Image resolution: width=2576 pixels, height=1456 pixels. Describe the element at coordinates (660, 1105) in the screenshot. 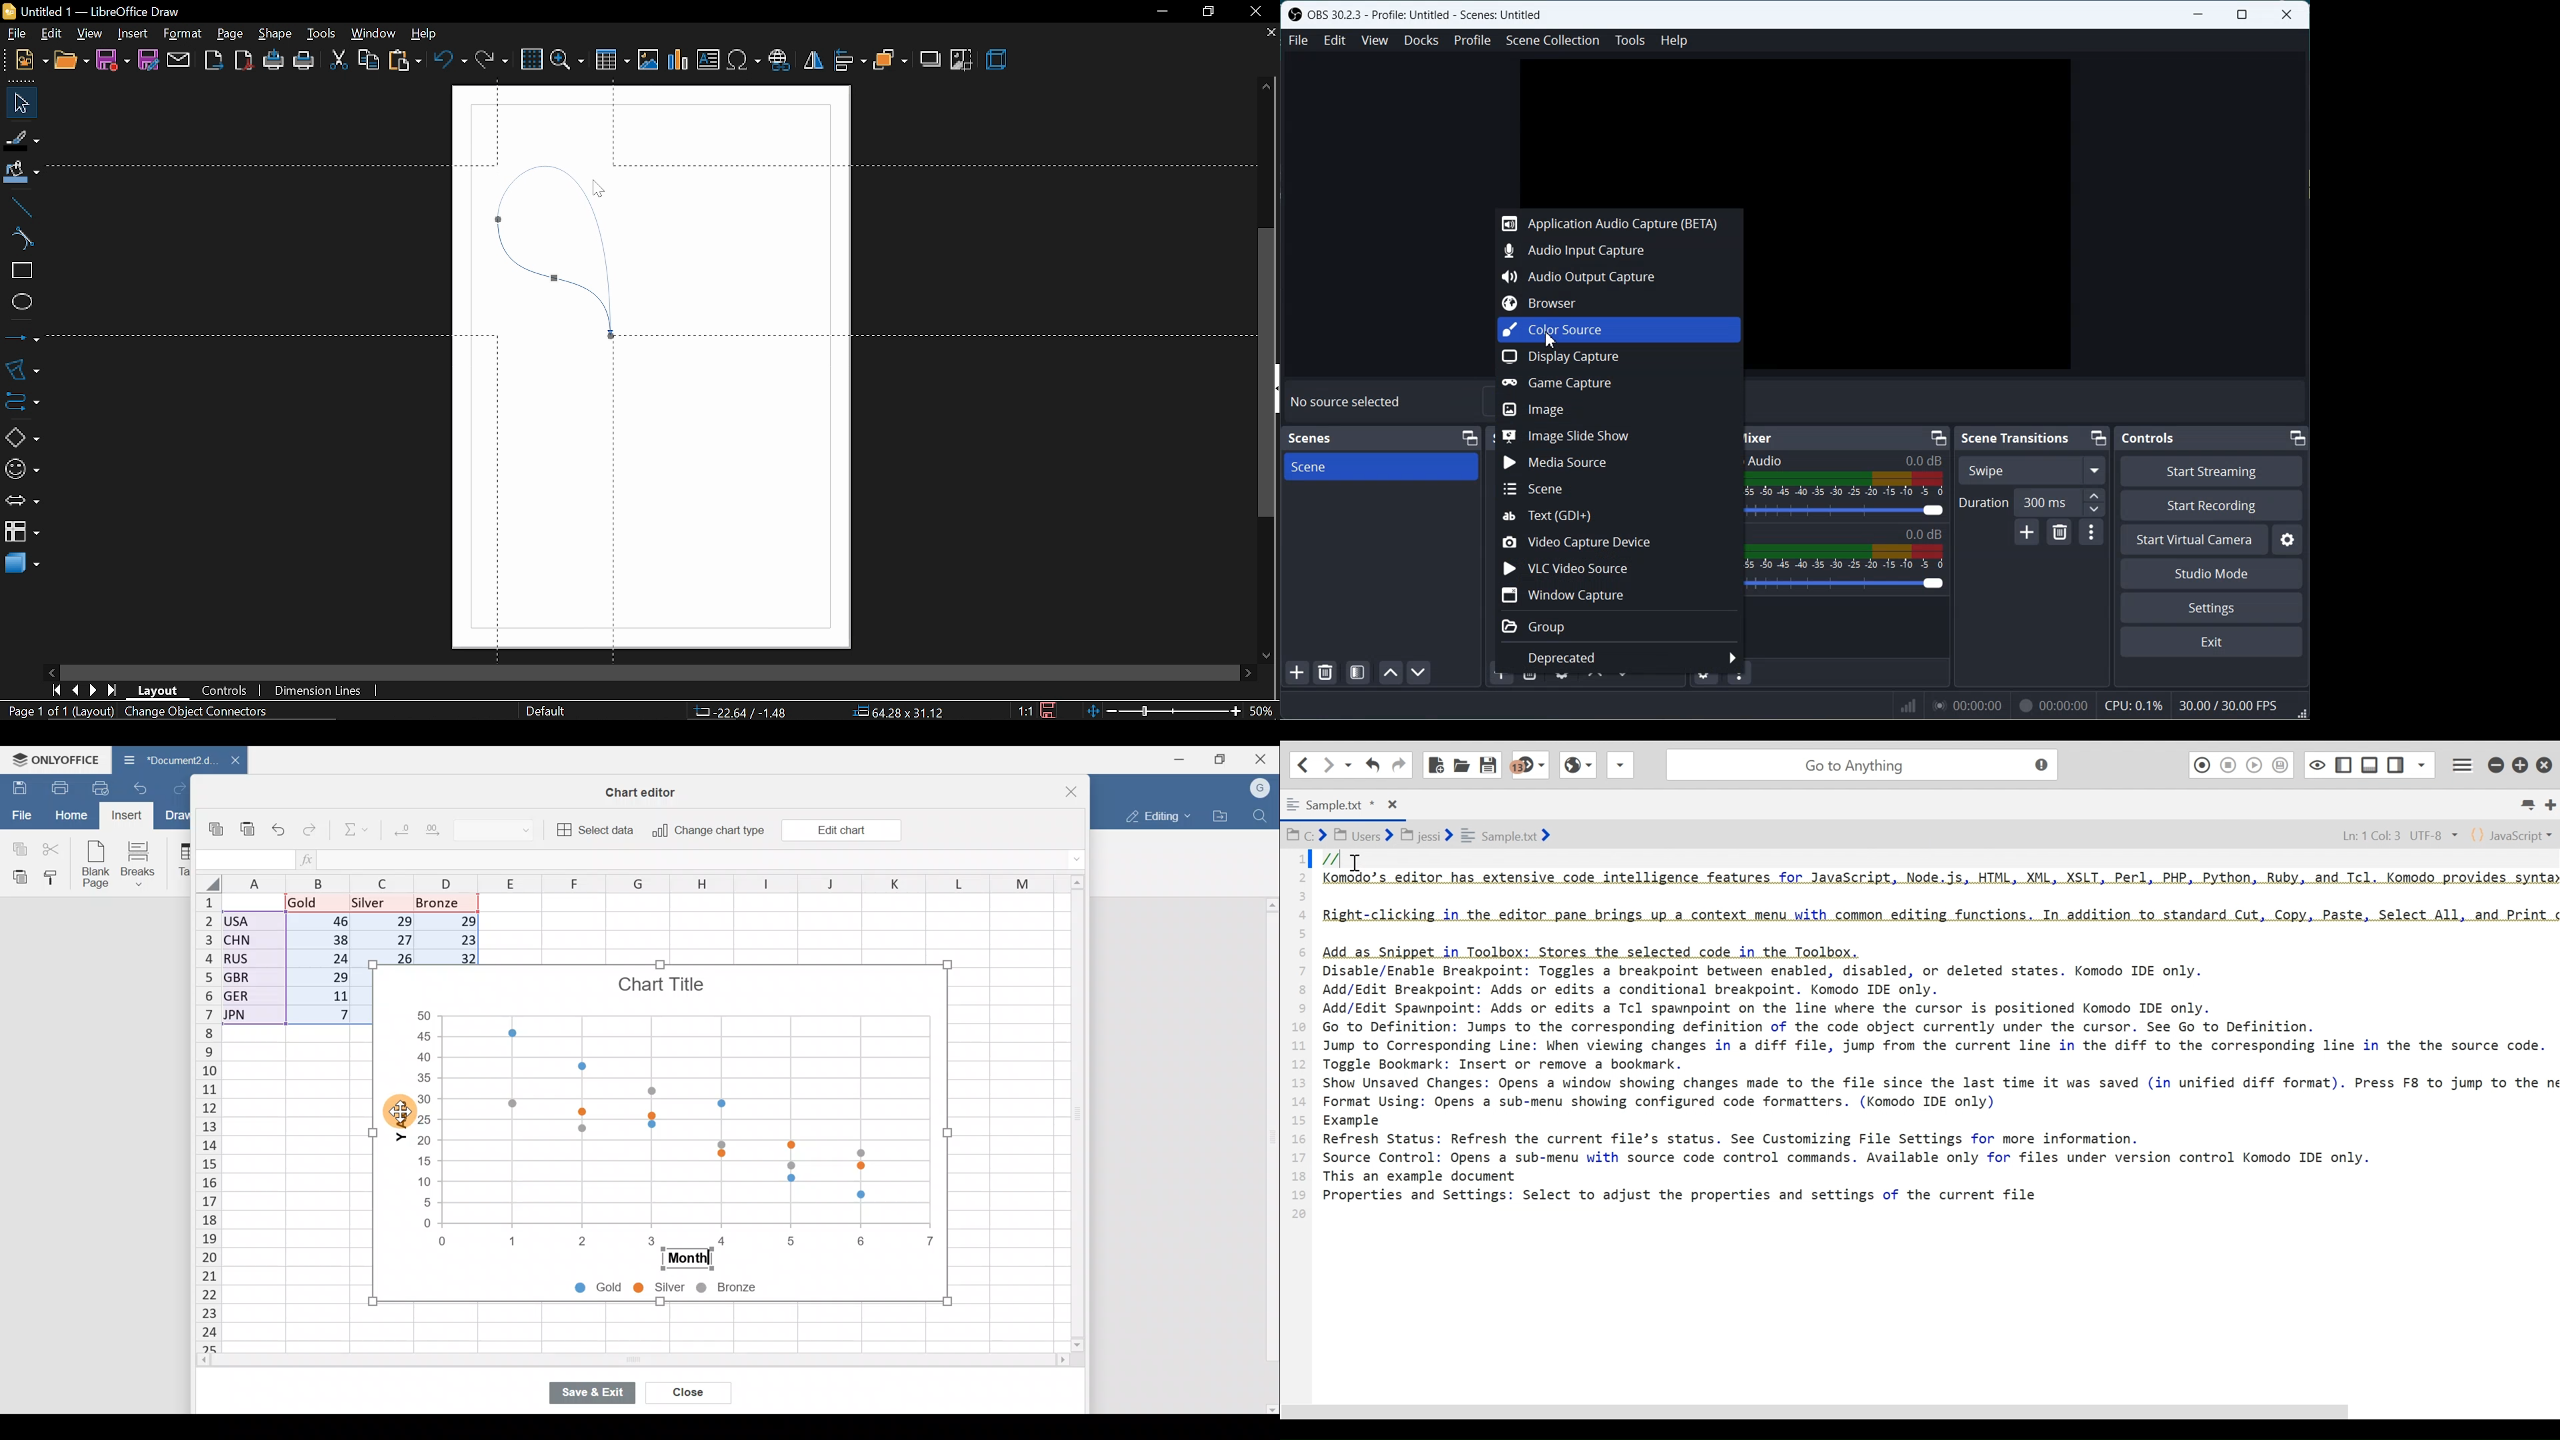

I see `Chart image` at that location.